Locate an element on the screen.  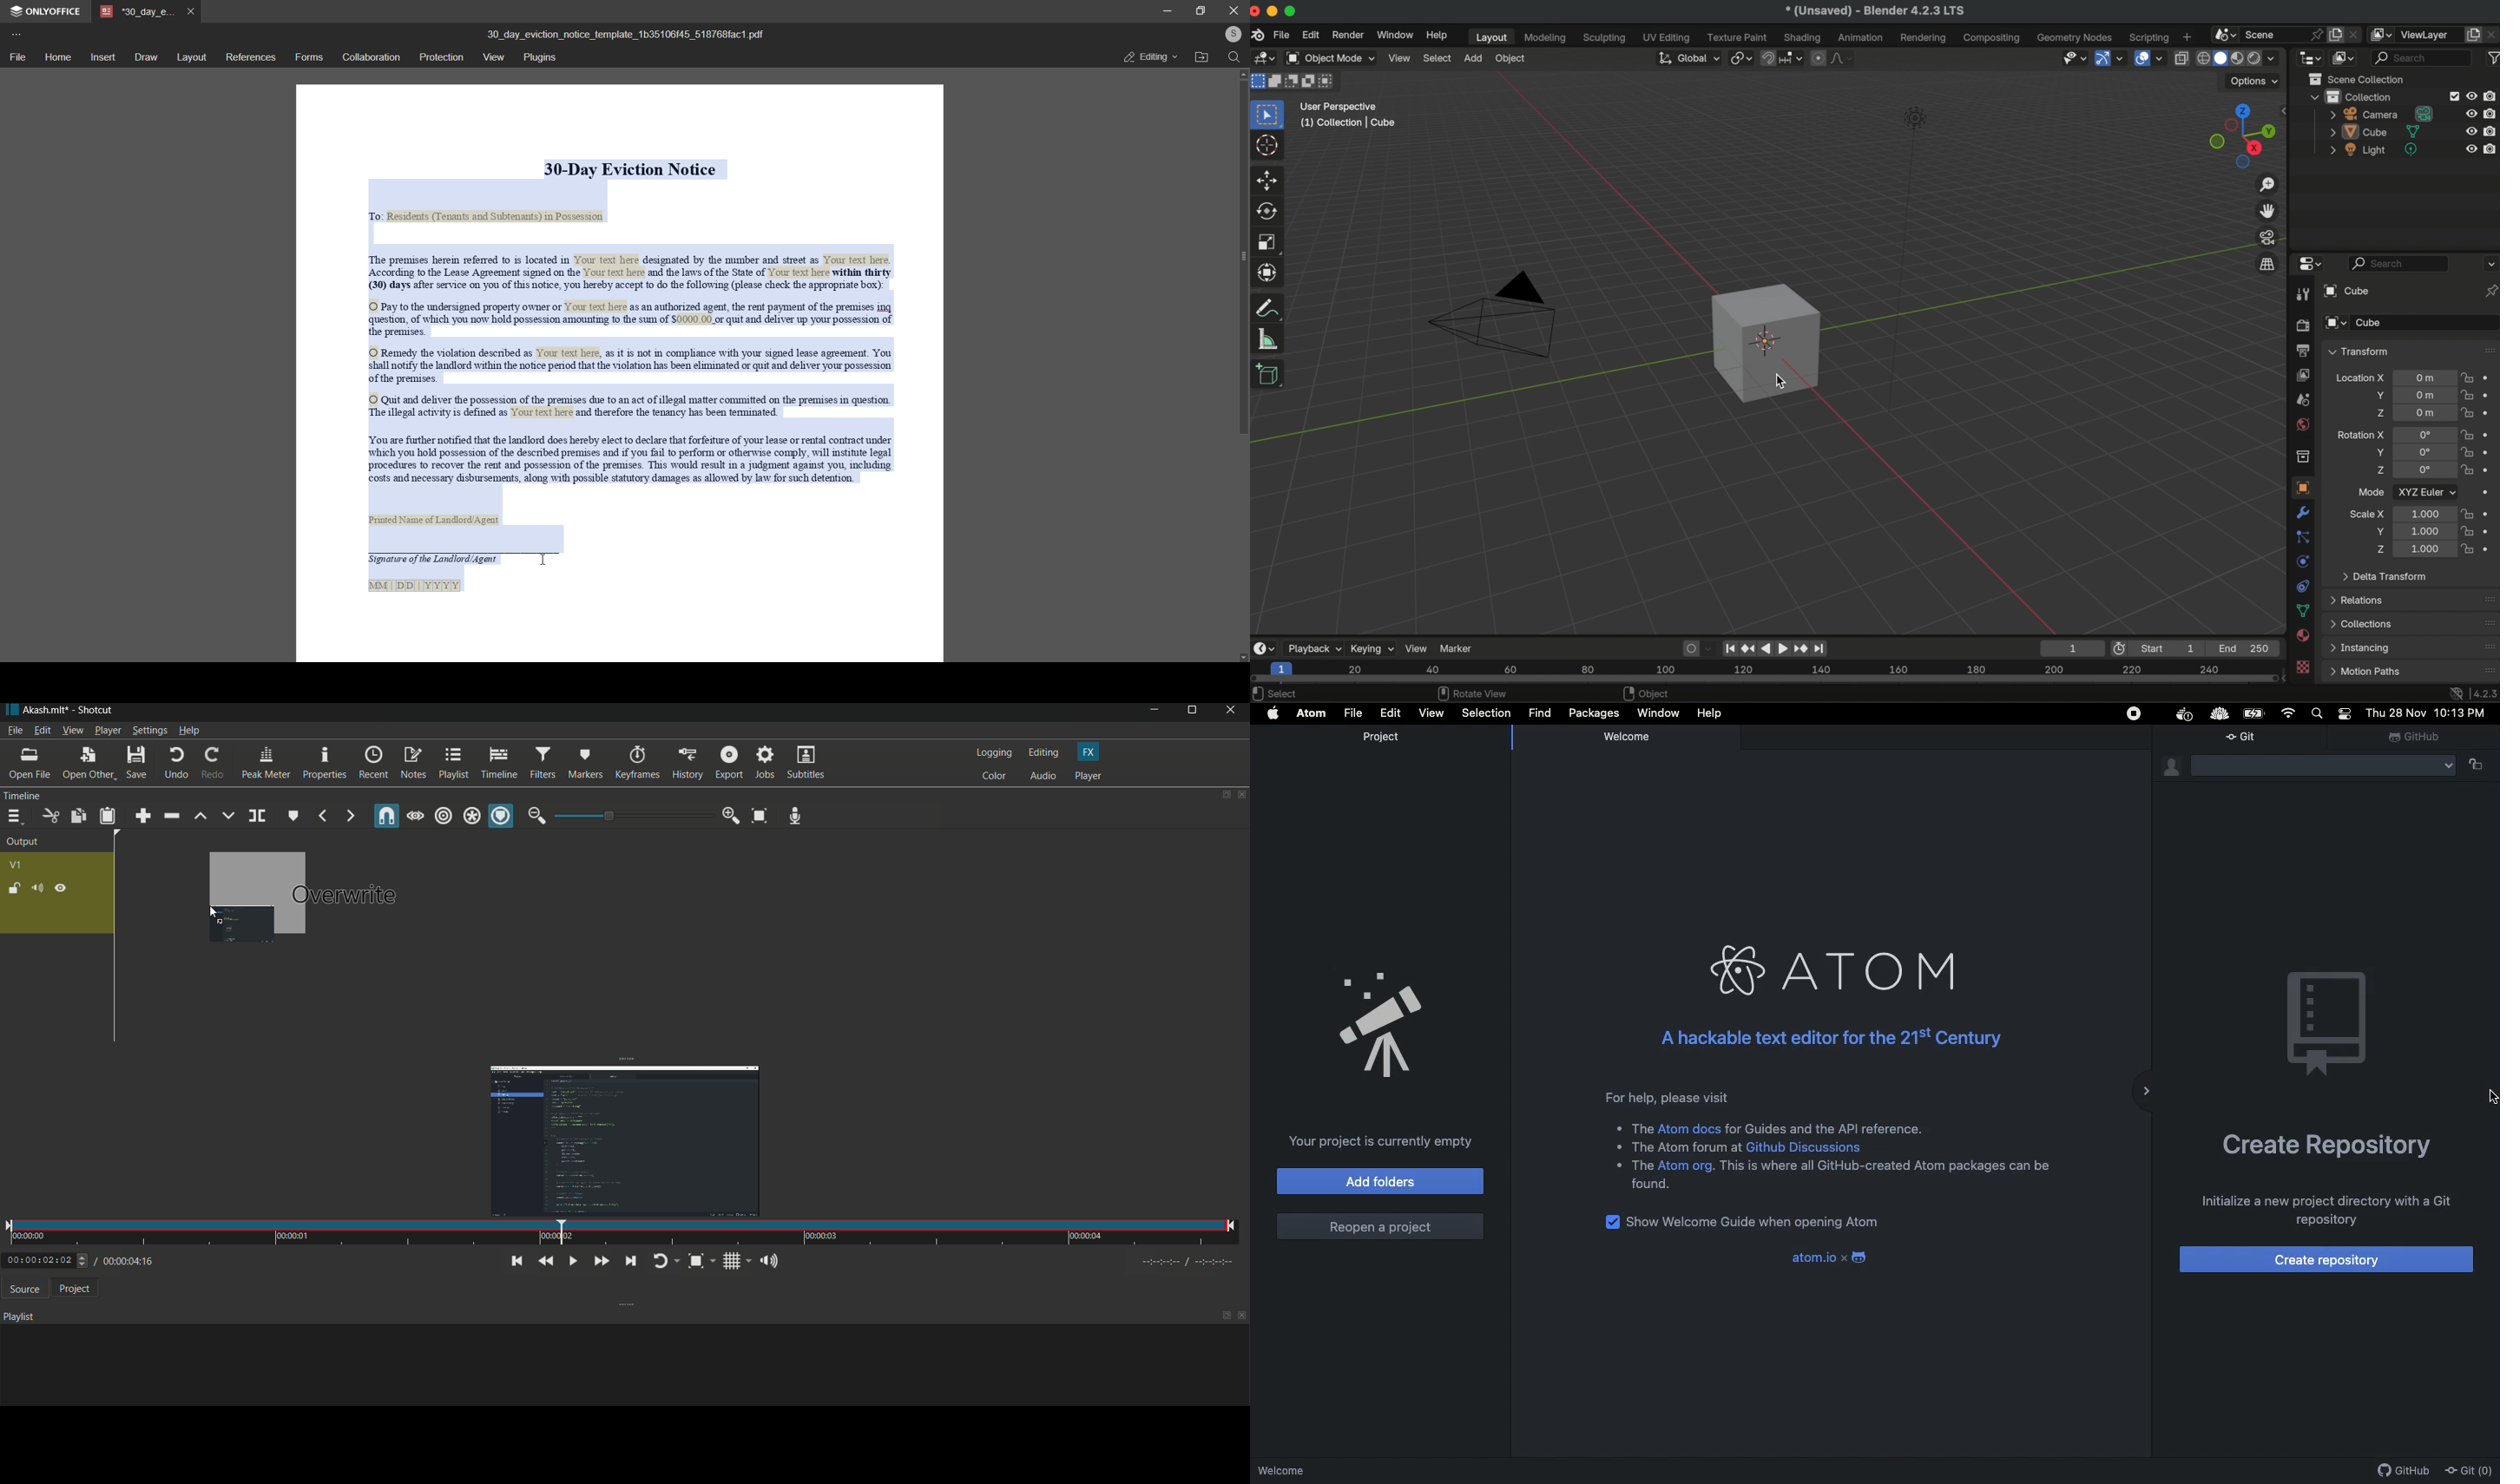
keyframes is located at coordinates (636, 763).